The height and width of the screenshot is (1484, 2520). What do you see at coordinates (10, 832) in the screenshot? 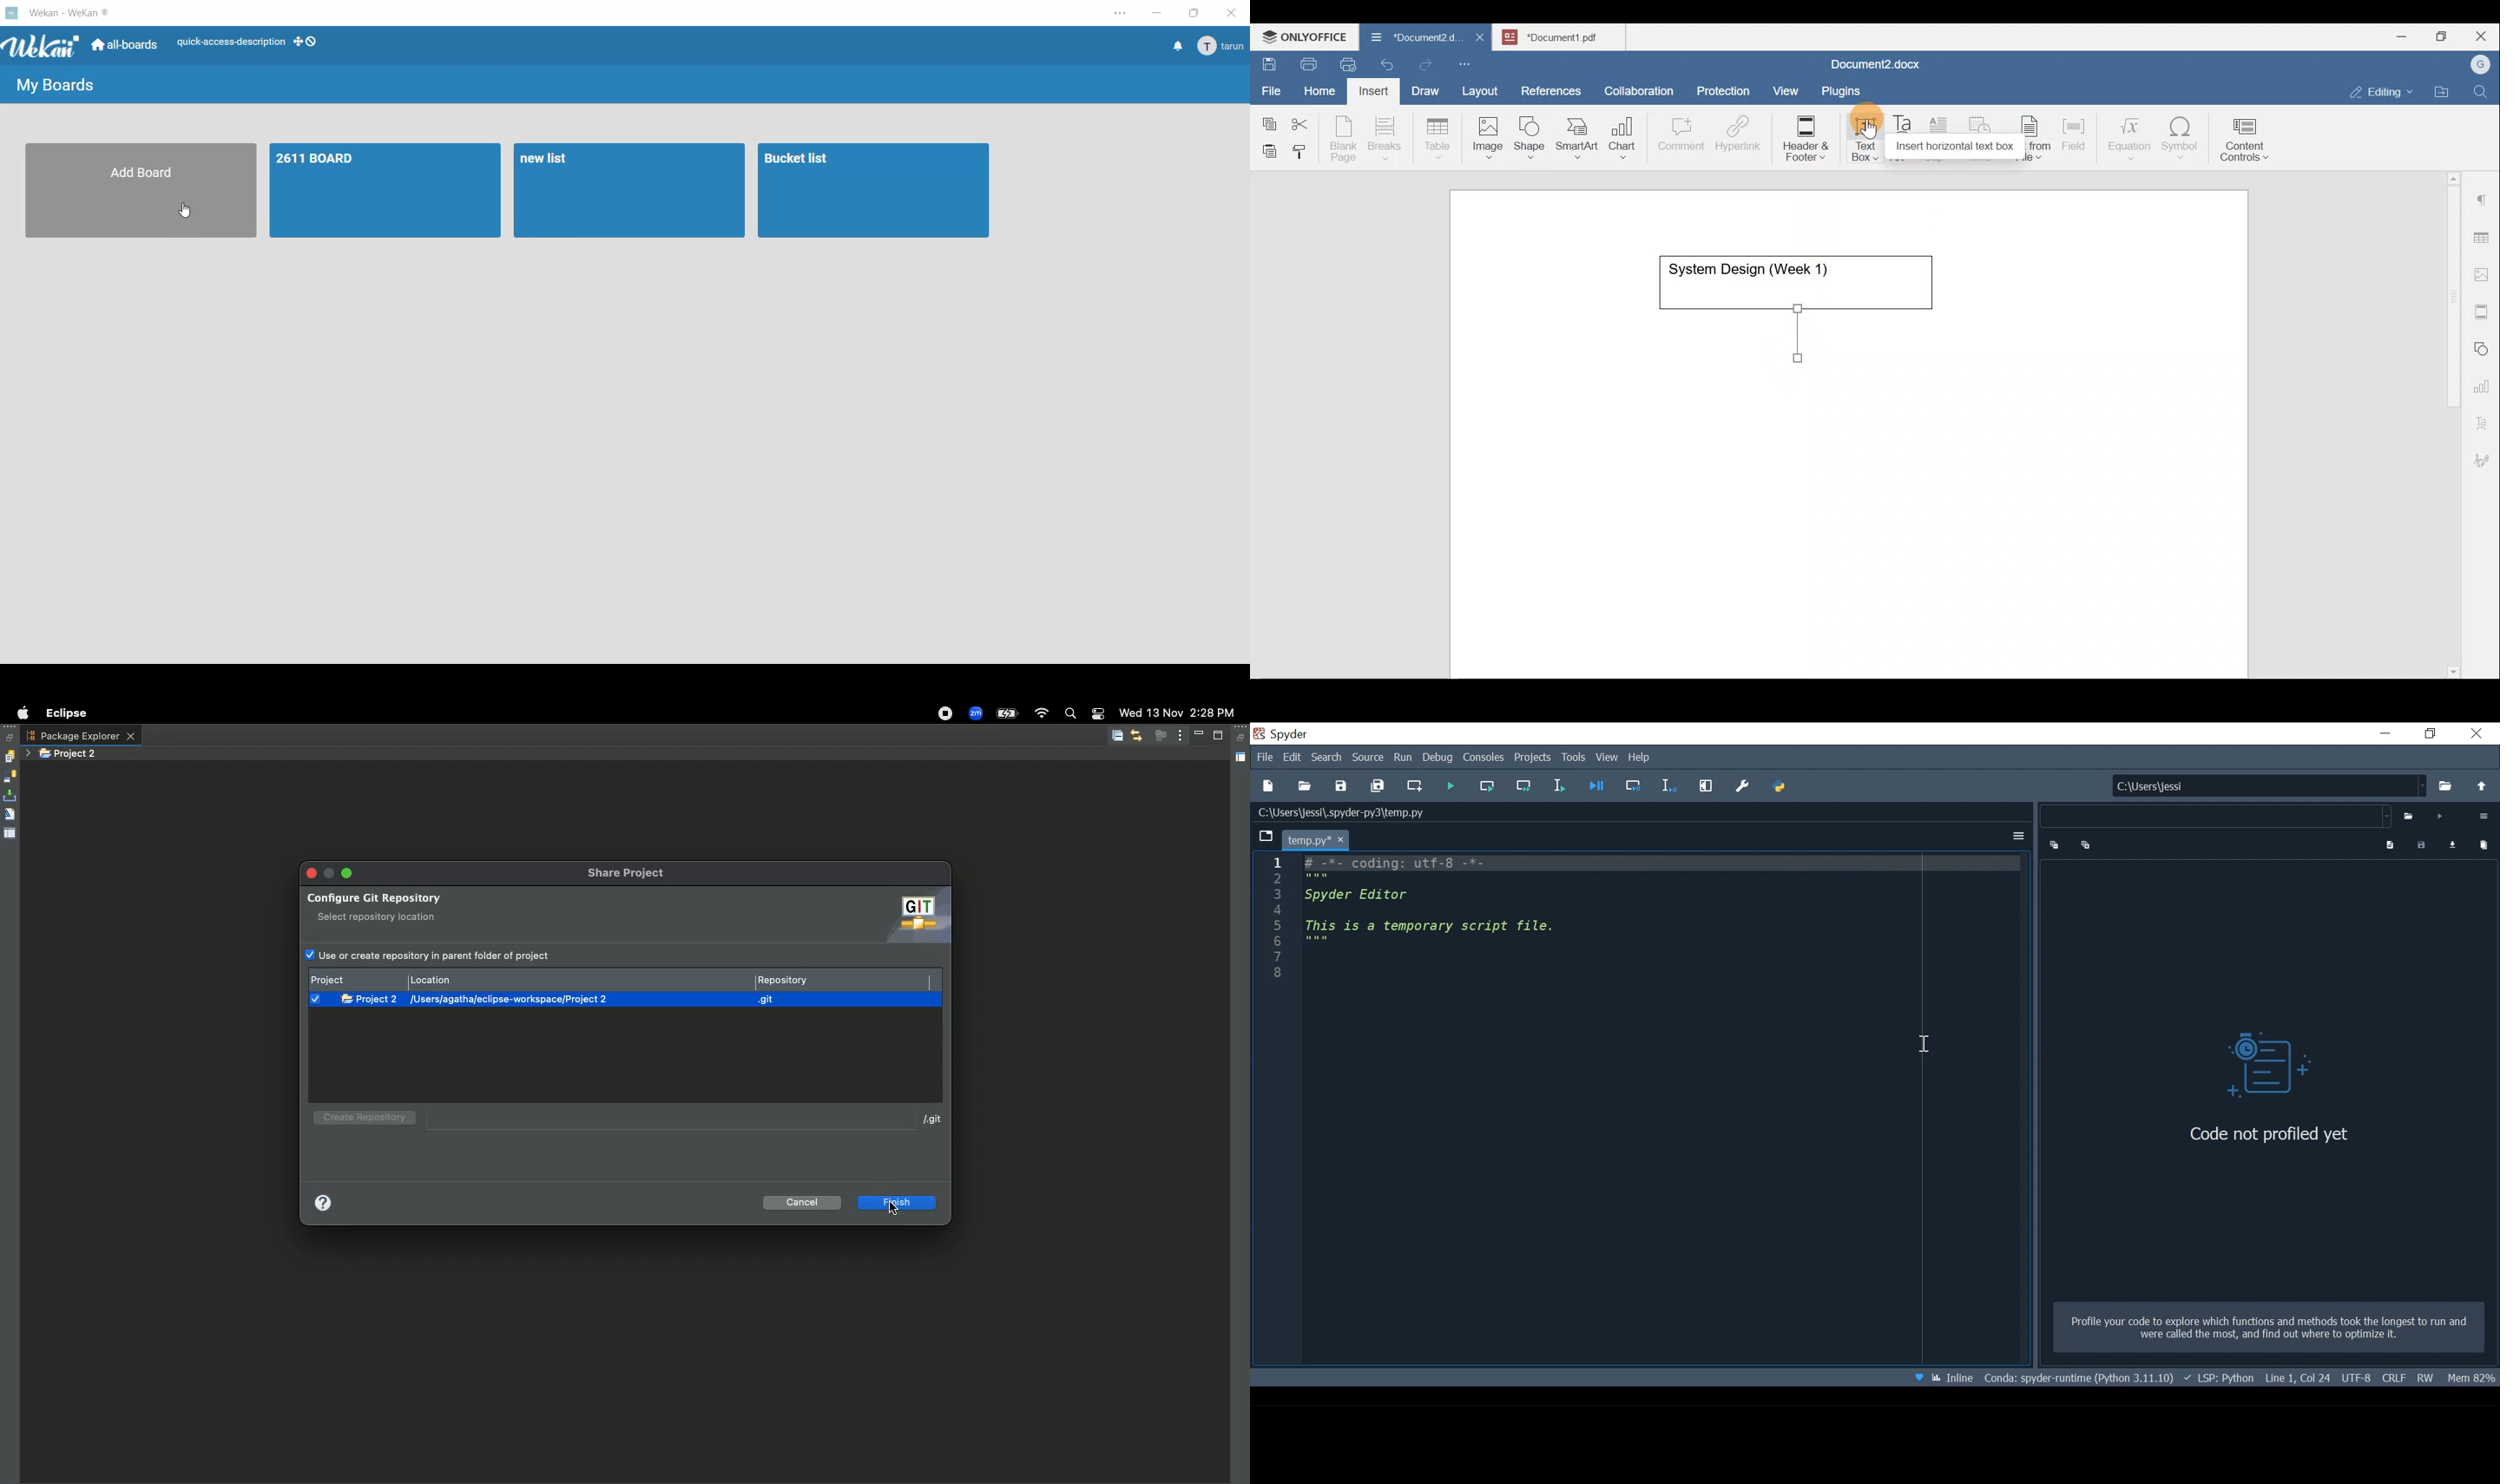
I see `Properties` at bounding box center [10, 832].